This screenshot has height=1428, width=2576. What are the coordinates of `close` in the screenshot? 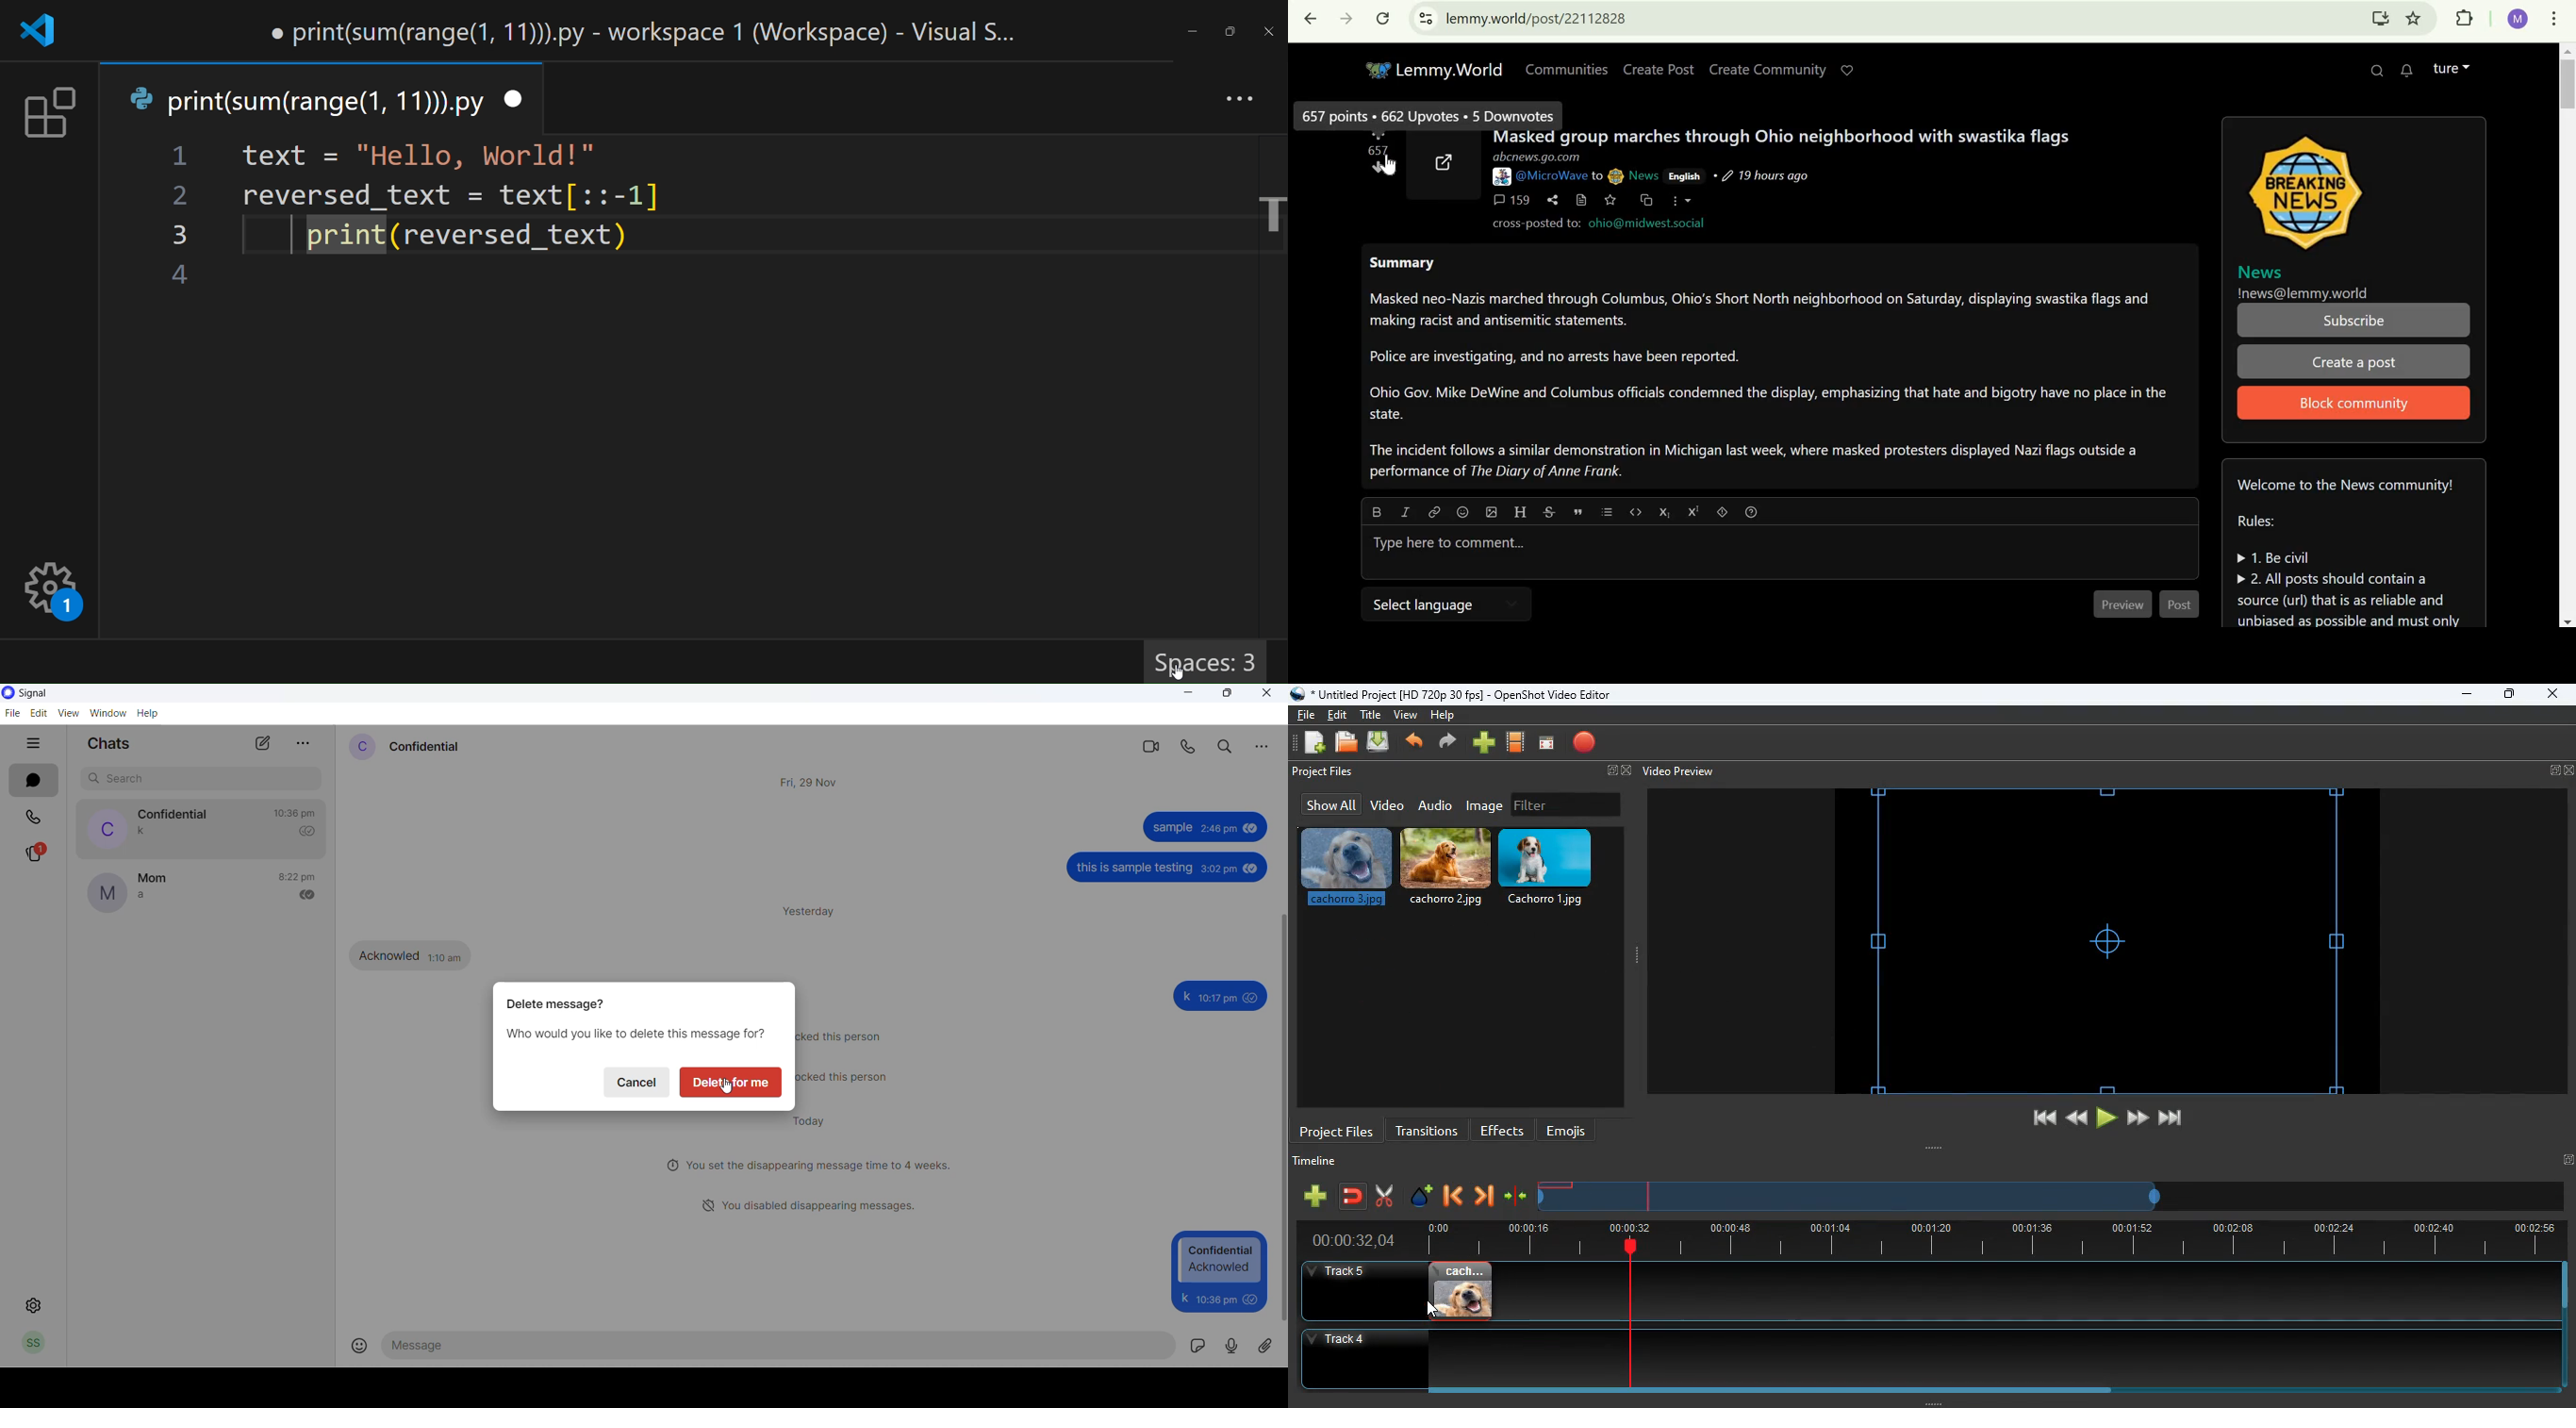 It's located at (1271, 697).